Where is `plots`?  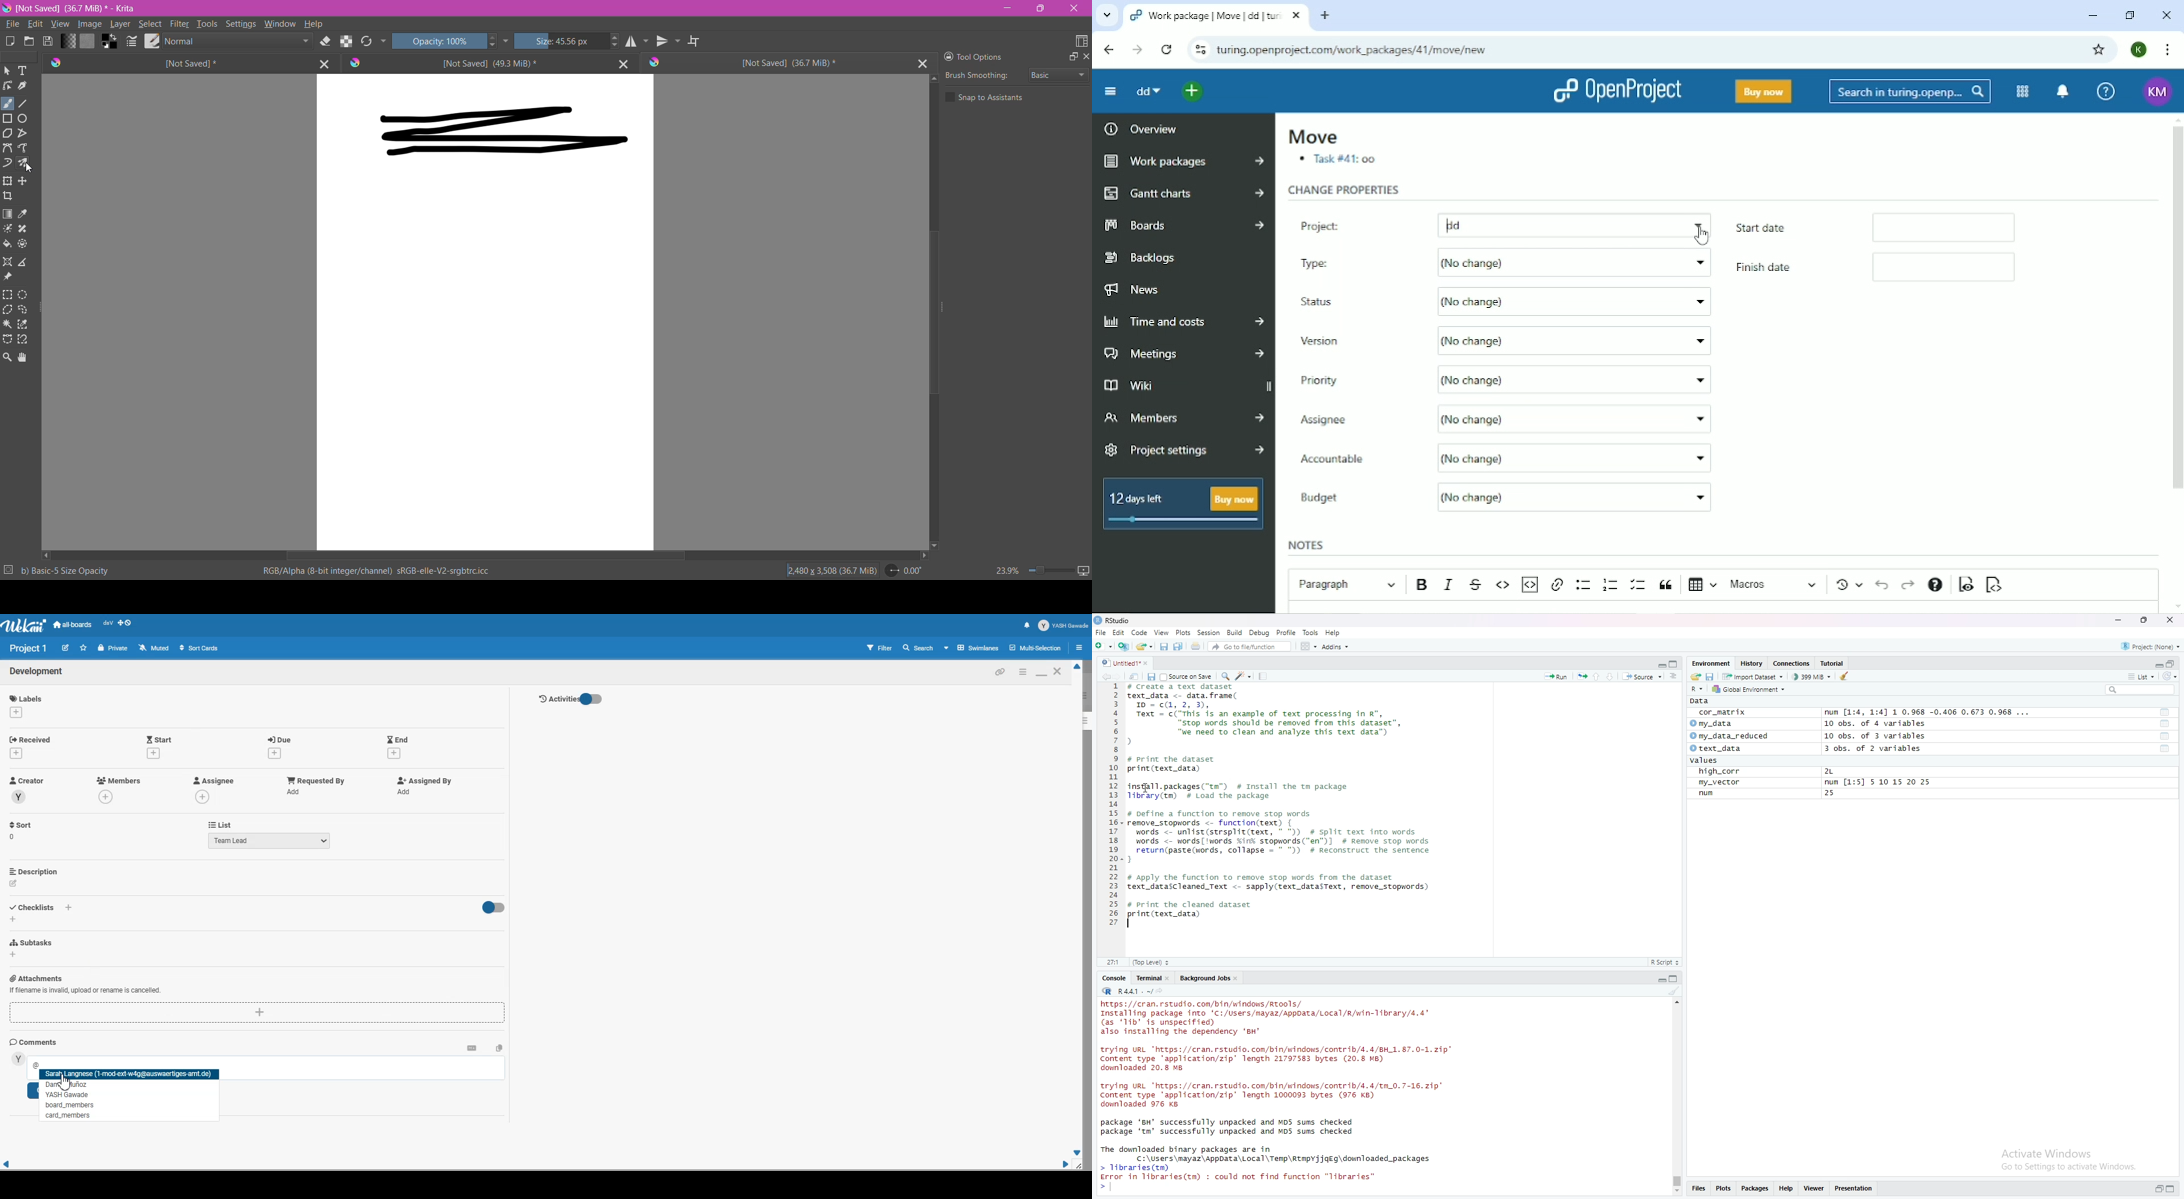 plots is located at coordinates (1724, 1190).